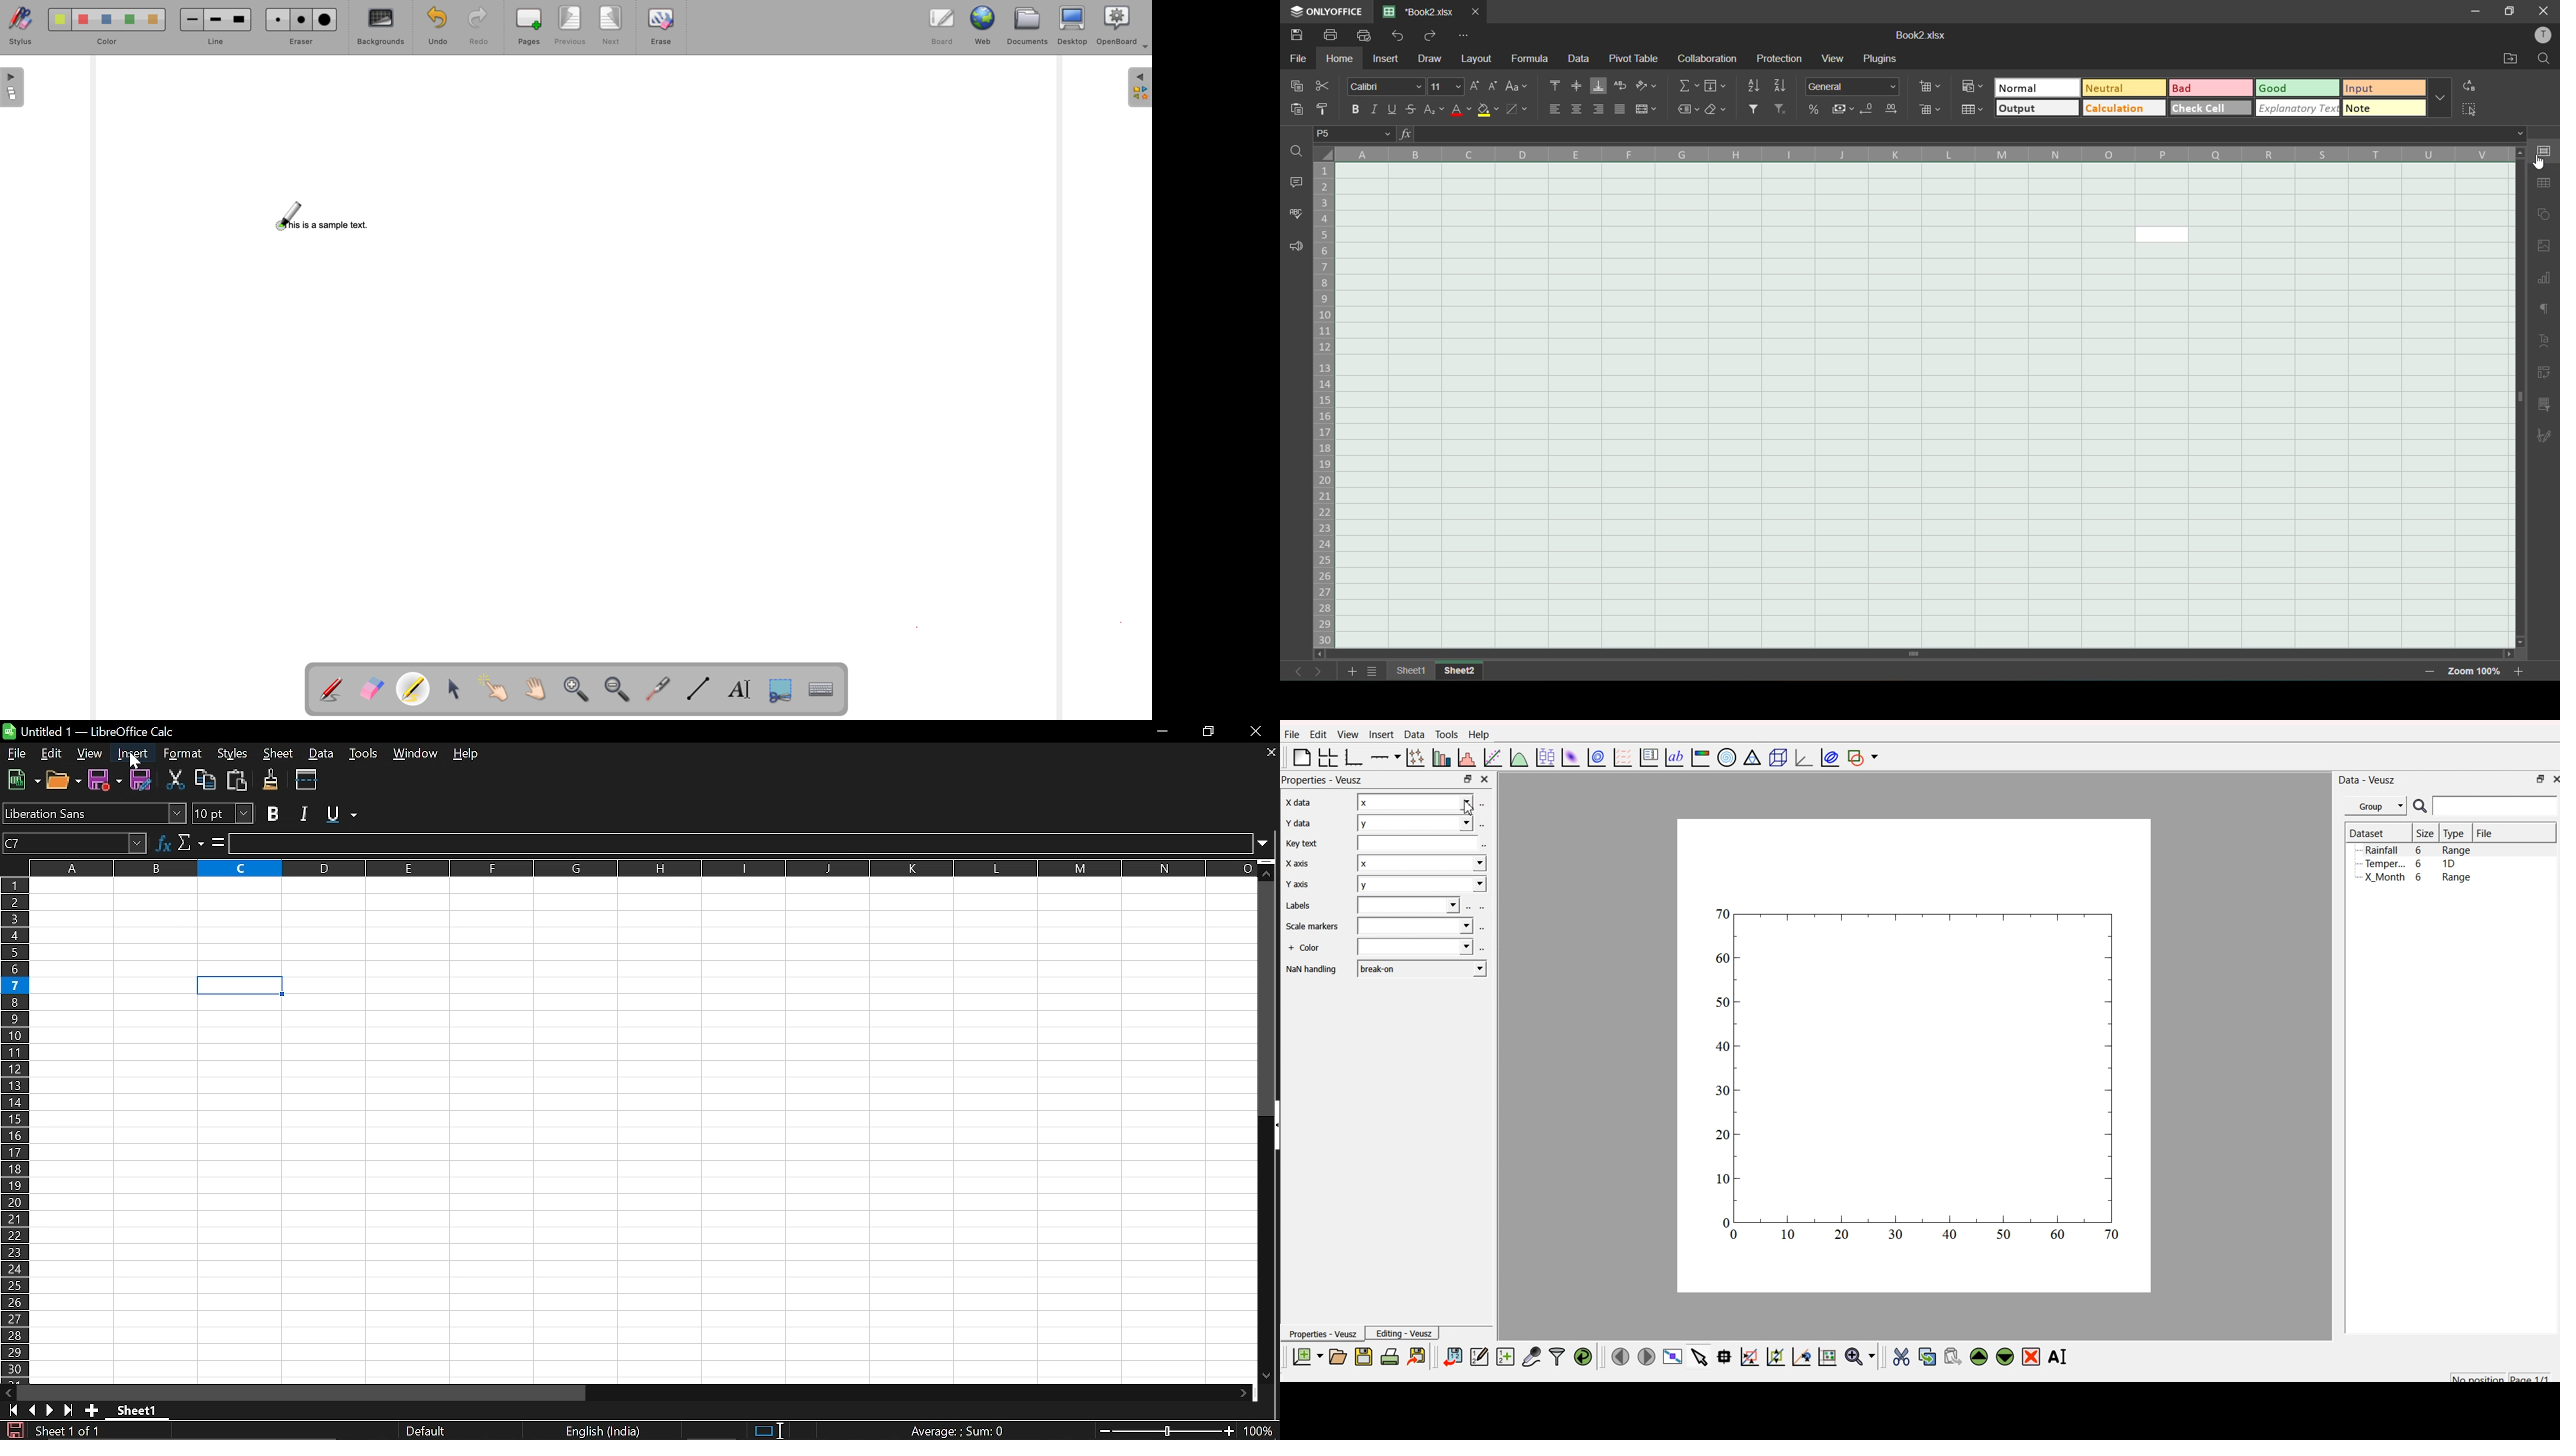 The height and width of the screenshot is (1456, 2576). I want to click on cut the widget, so click(1900, 1356).